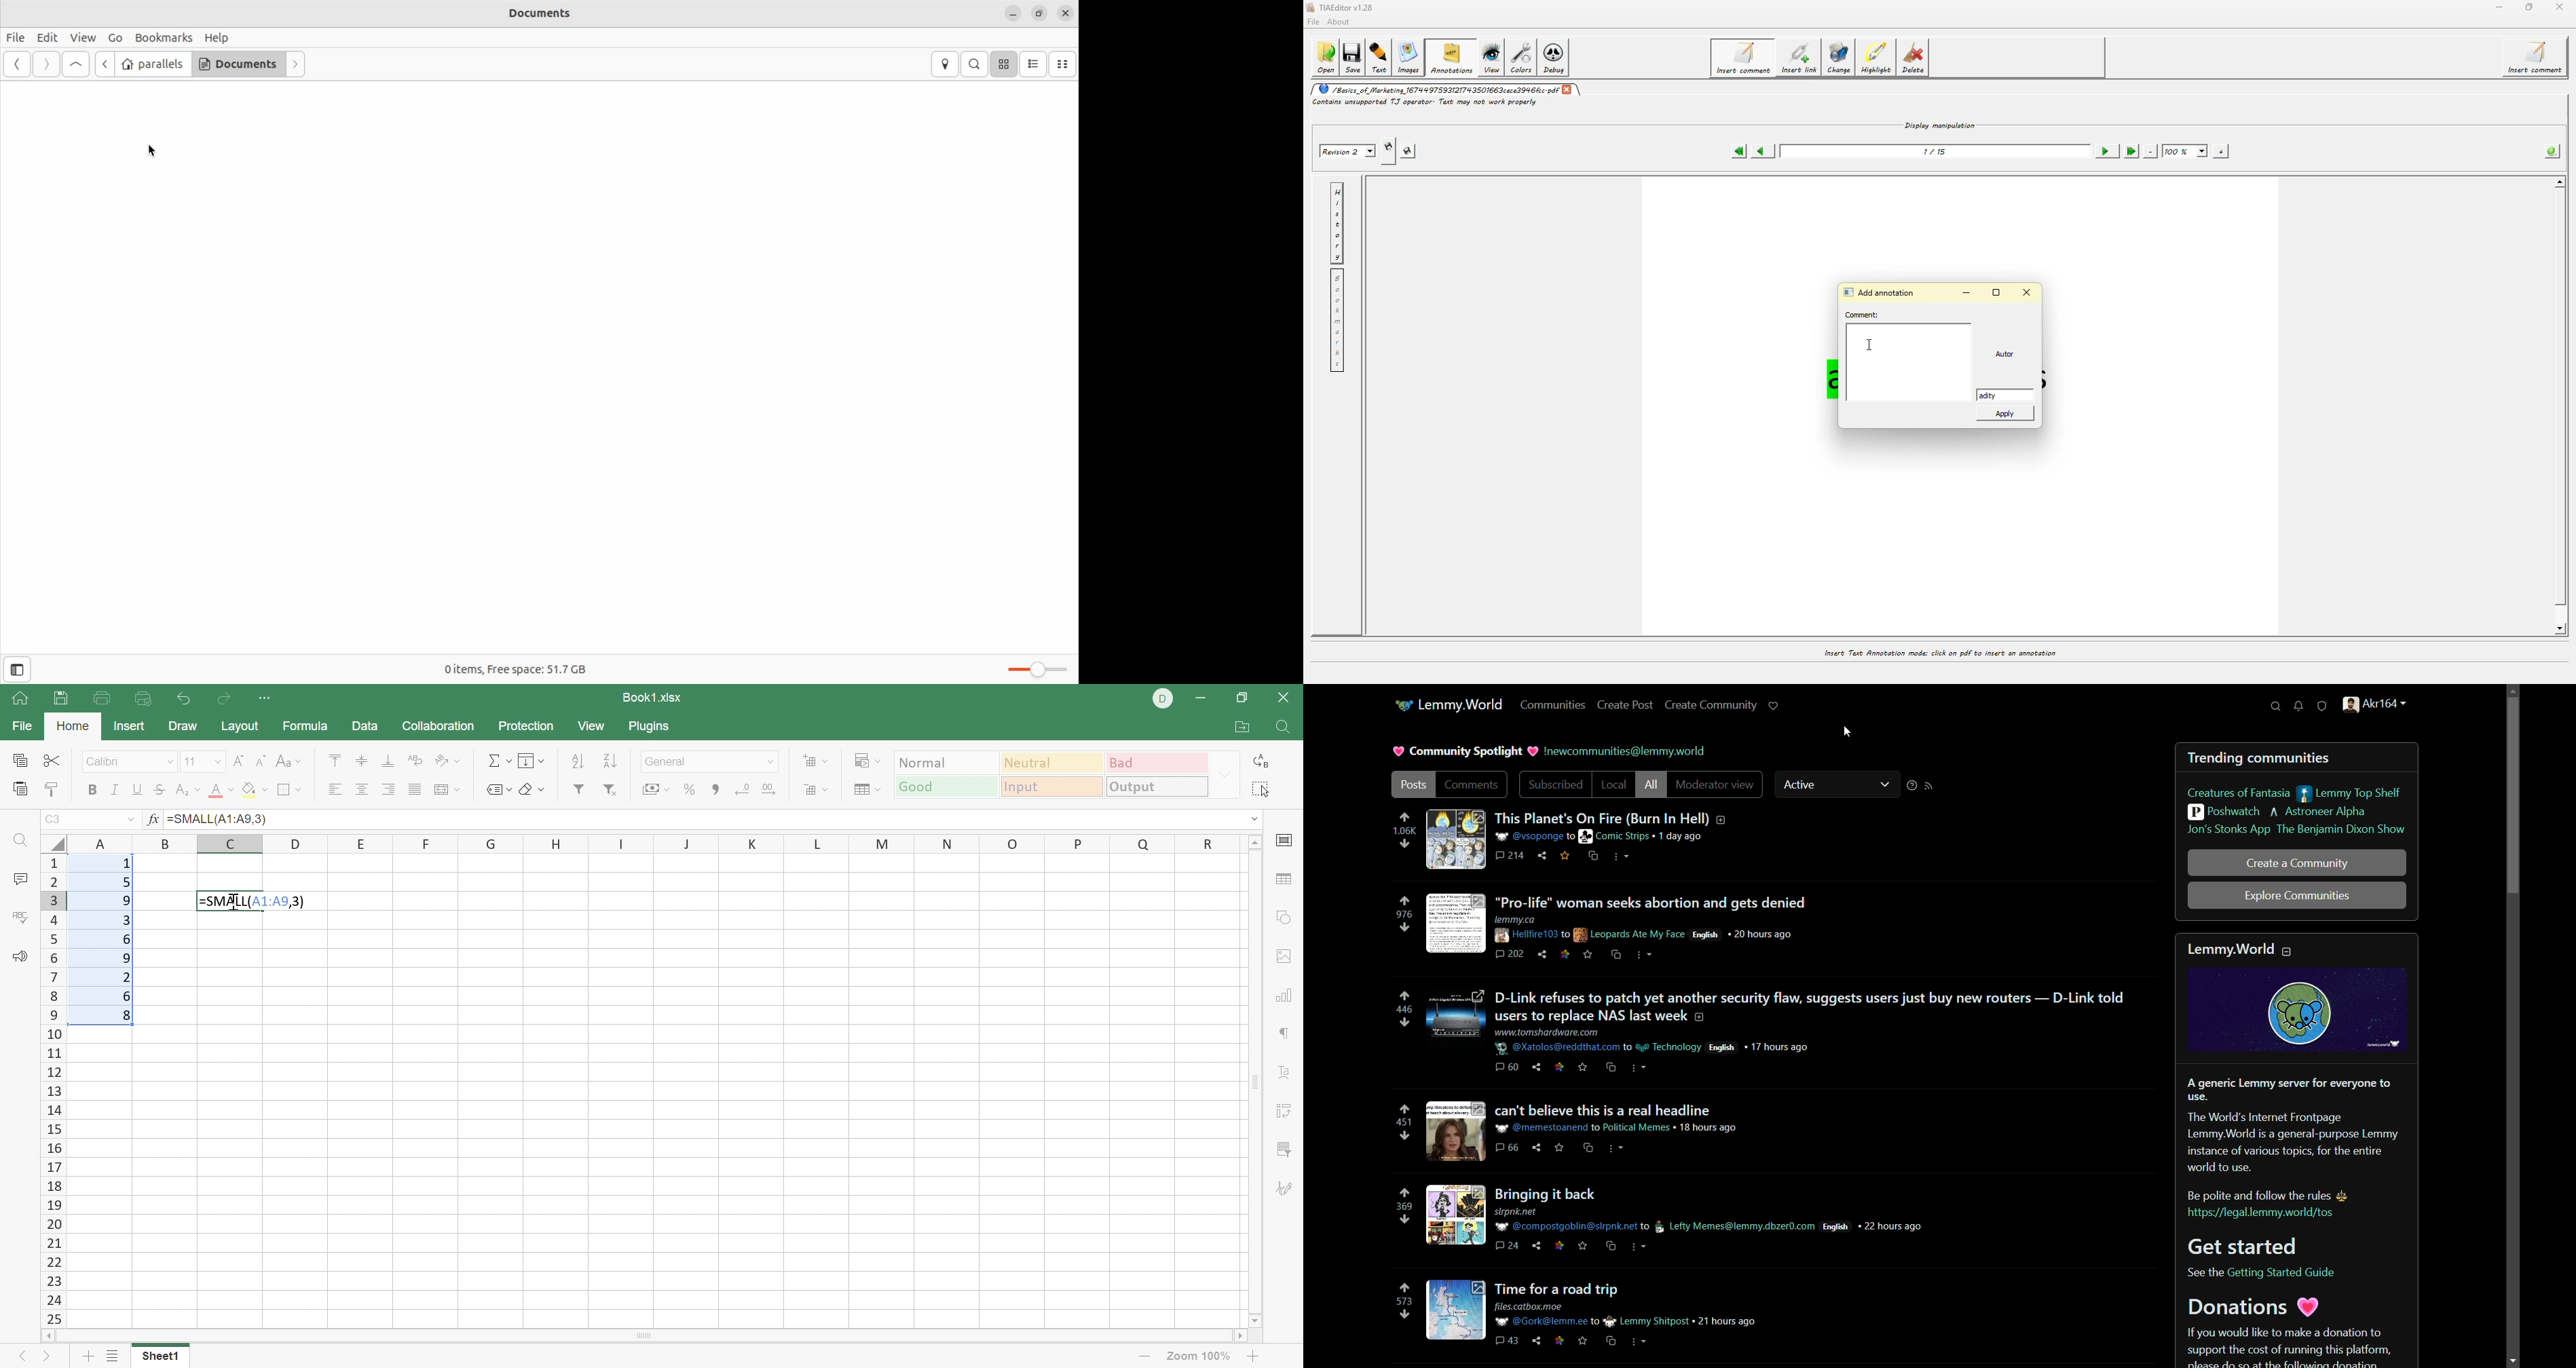 The width and height of the screenshot is (2576, 1372). Describe the element at coordinates (162, 1356) in the screenshot. I see `Sheet1` at that location.